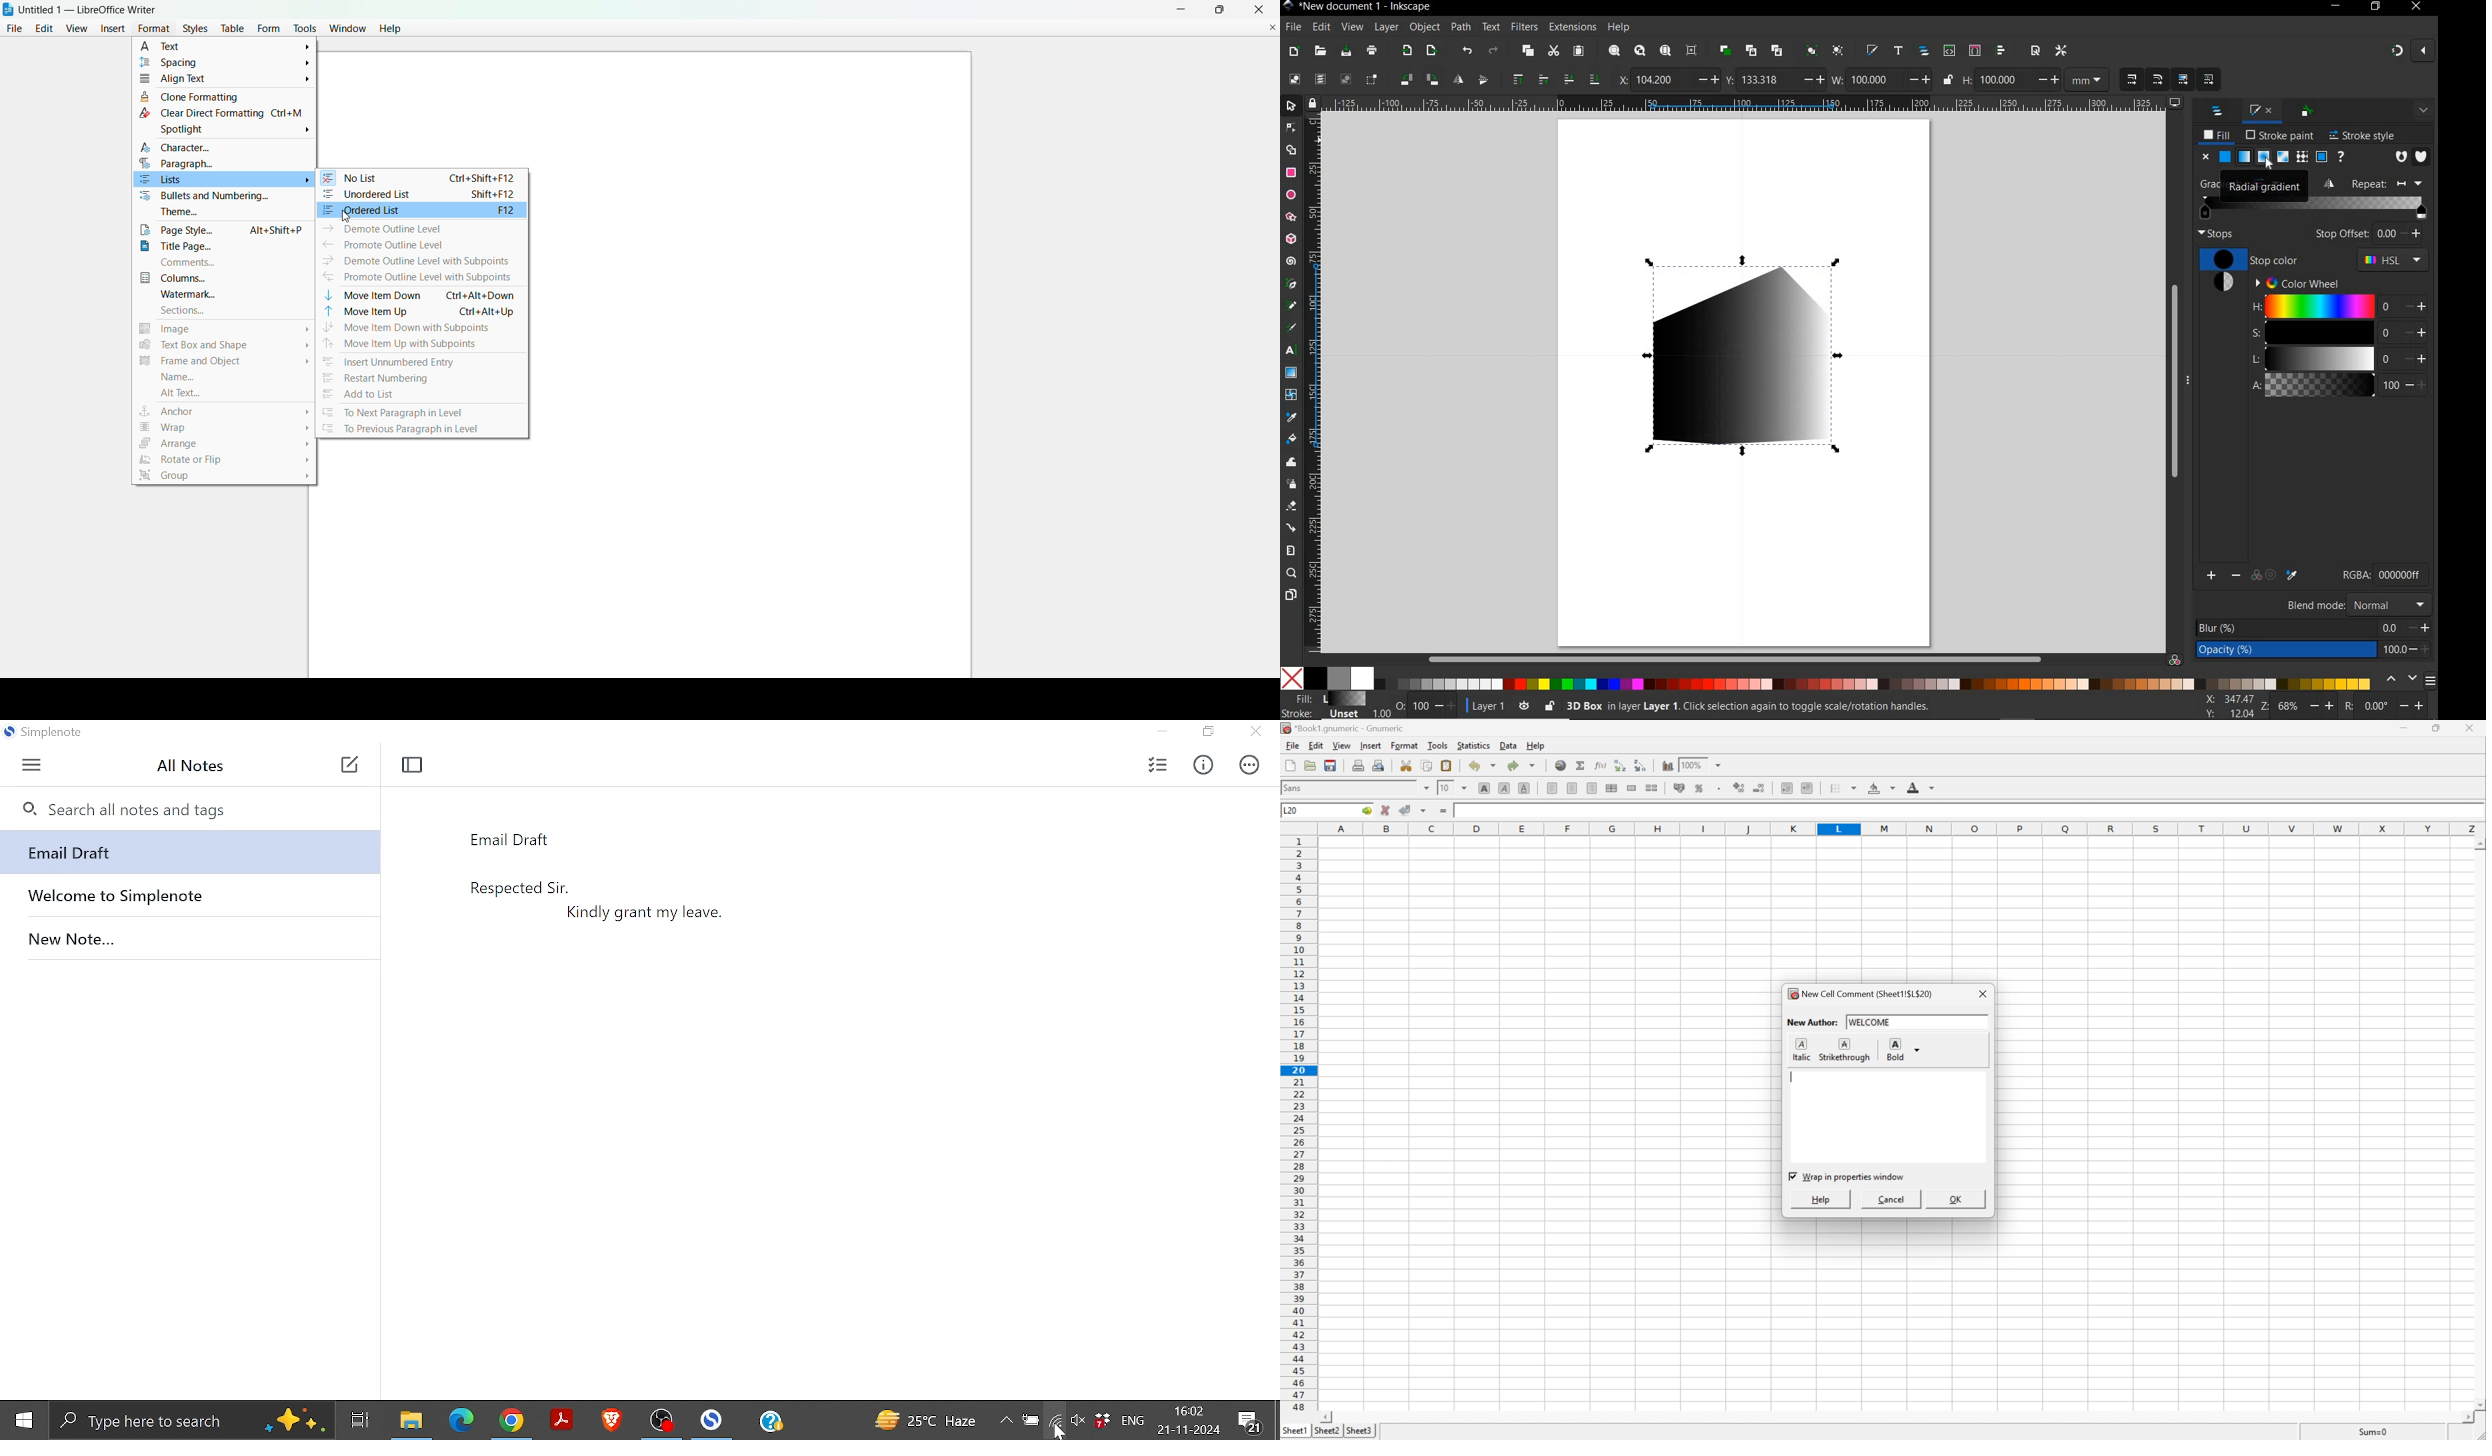 This screenshot has height=1456, width=2492. Describe the element at coordinates (1290, 395) in the screenshot. I see `MESH TOOL` at that location.